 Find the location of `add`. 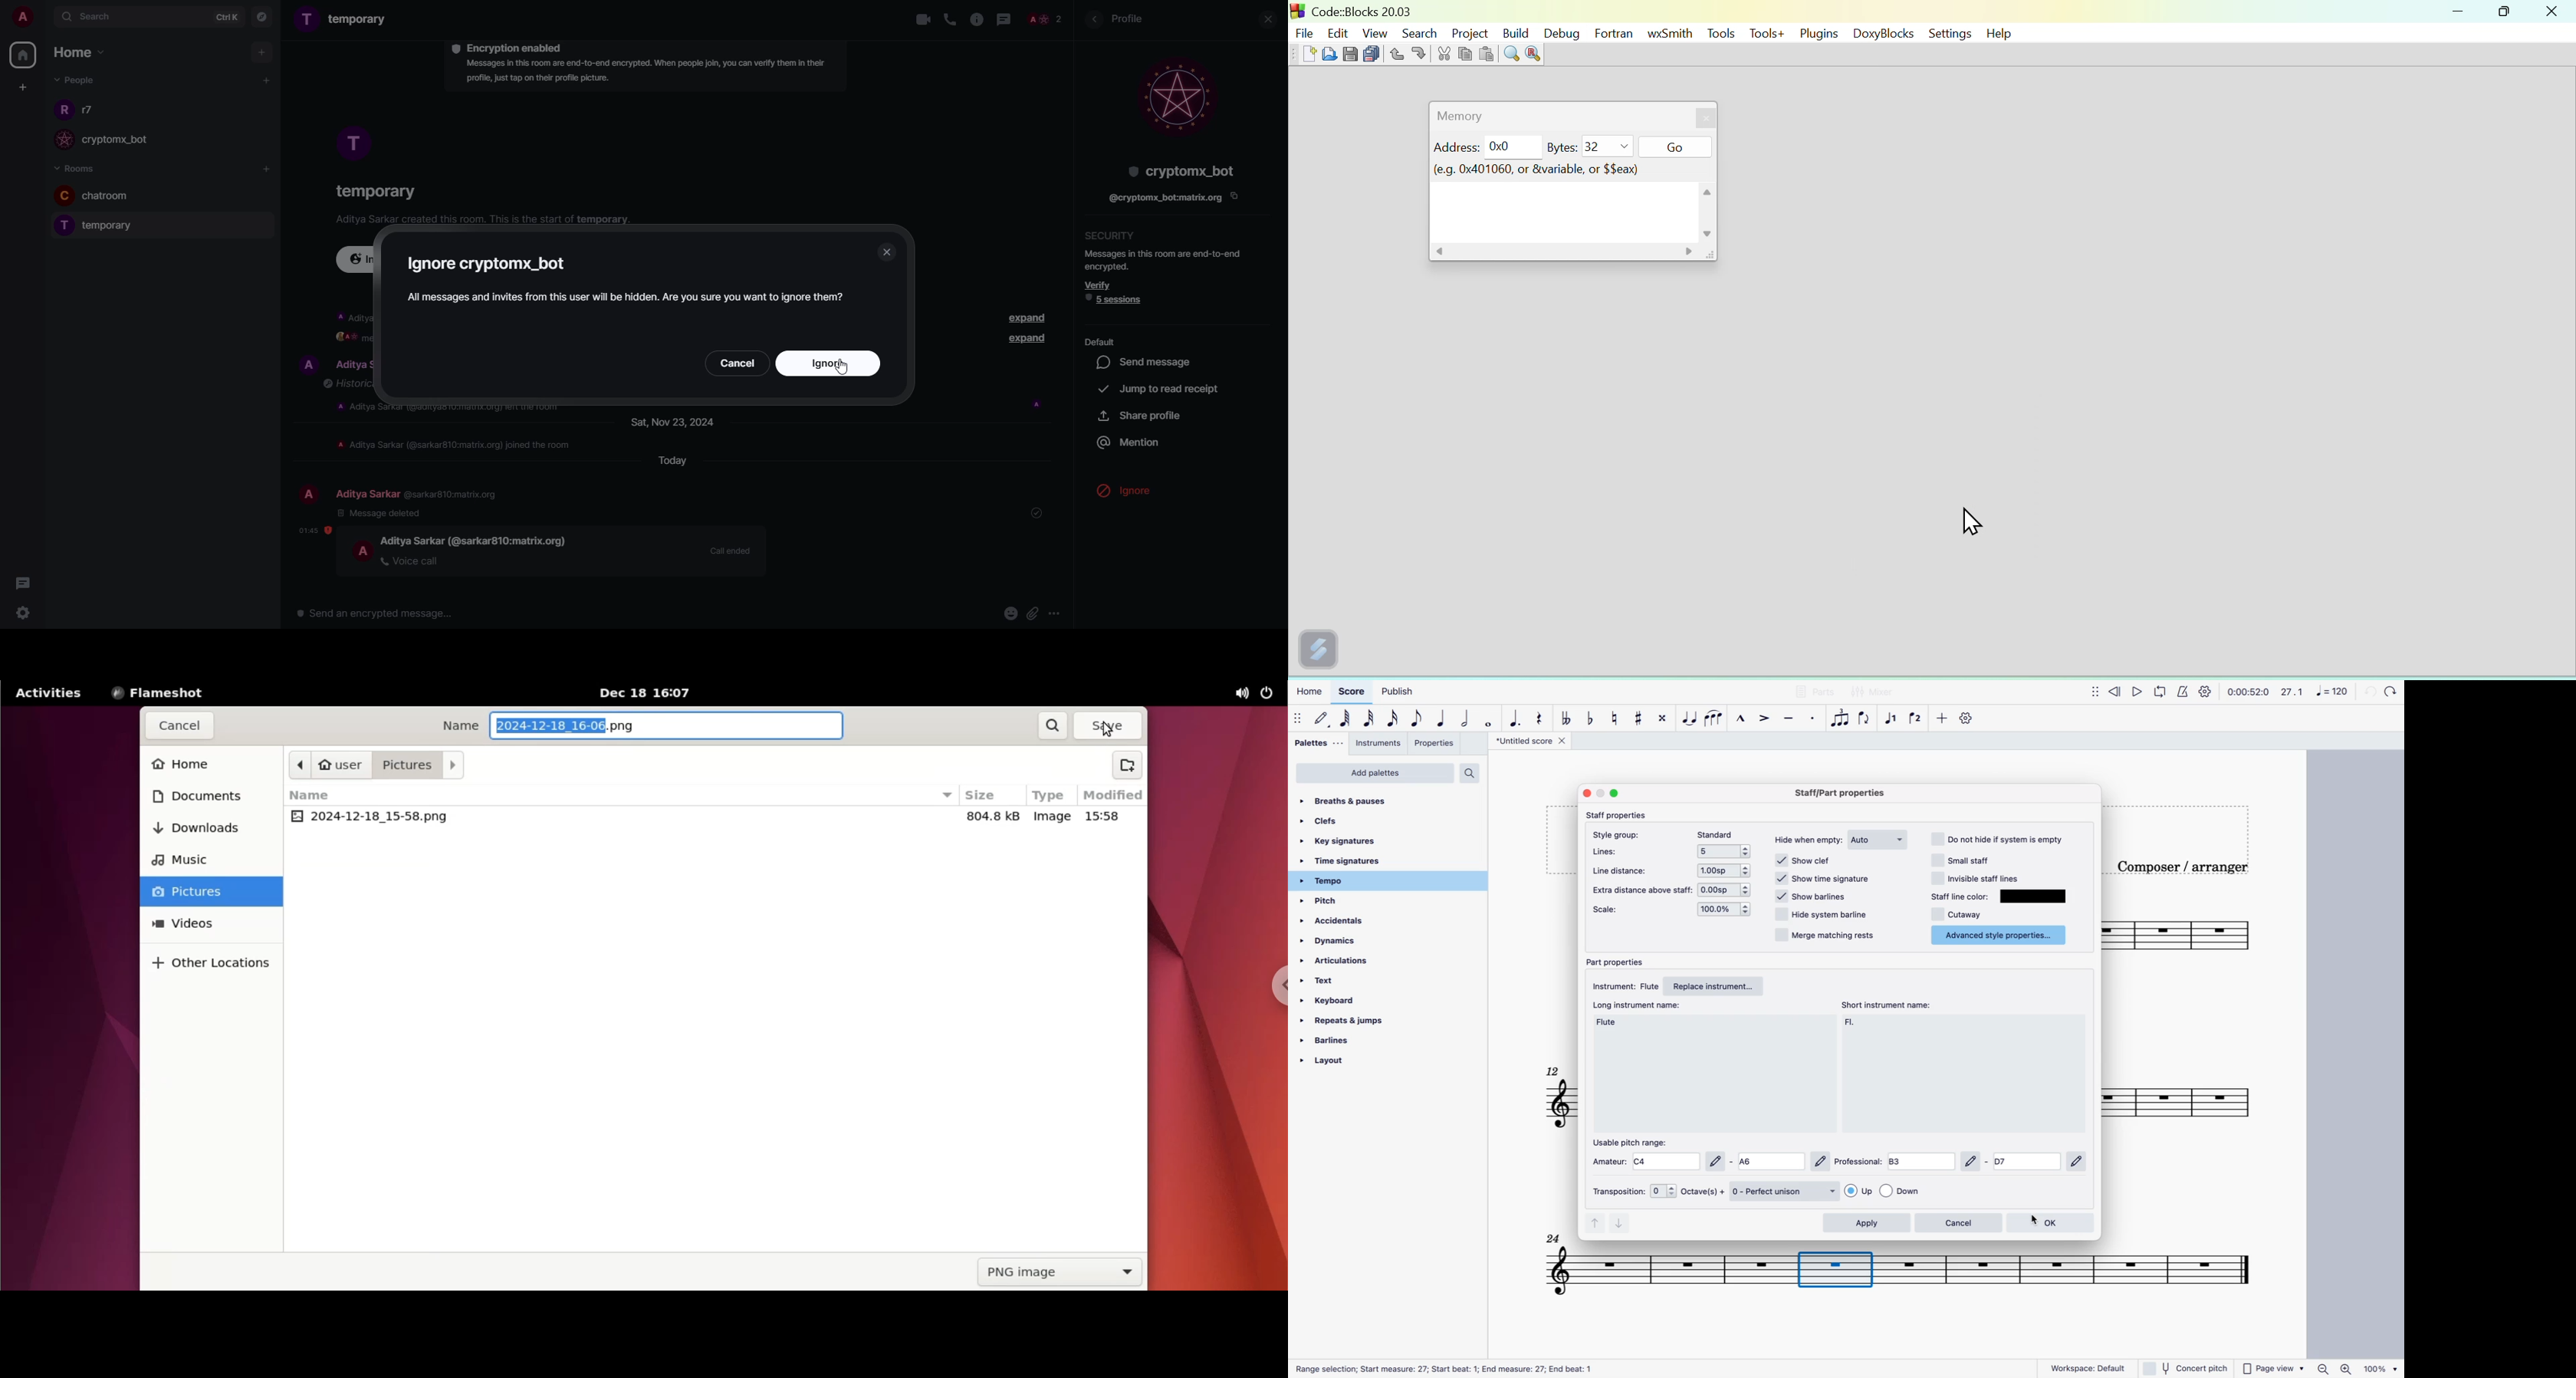

add is located at coordinates (262, 53).